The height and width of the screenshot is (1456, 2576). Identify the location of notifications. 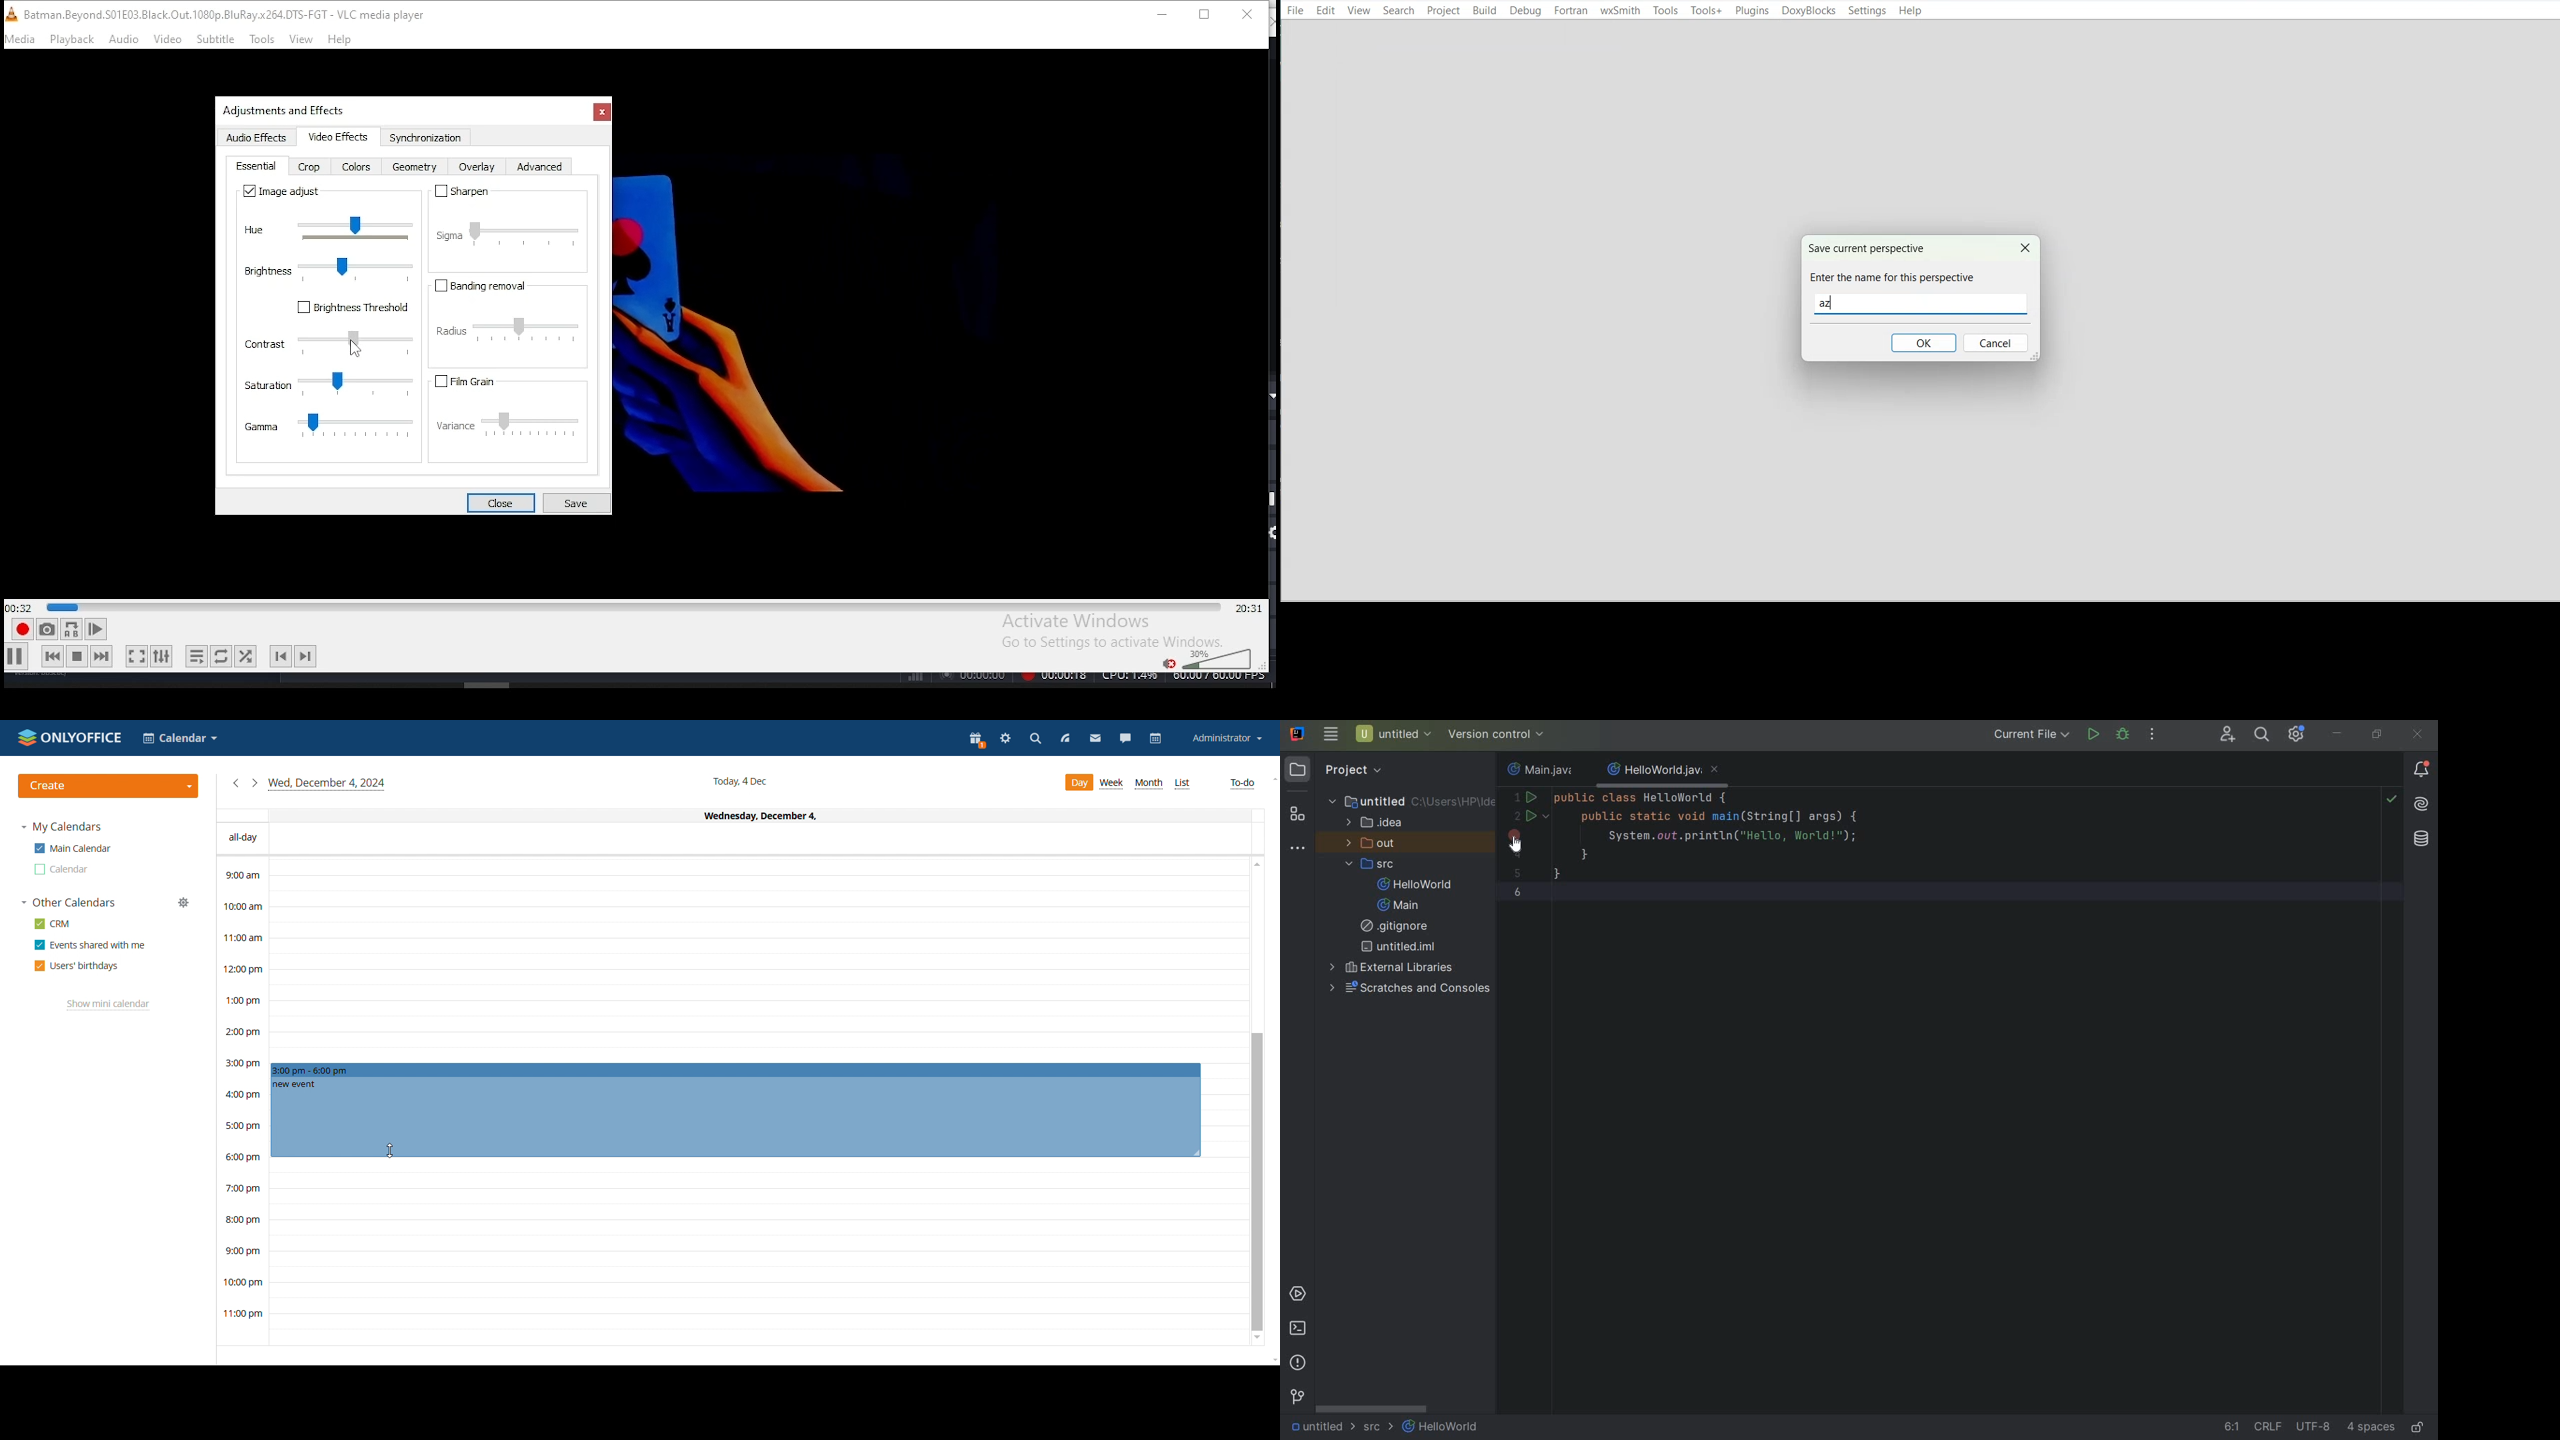
(2422, 770).